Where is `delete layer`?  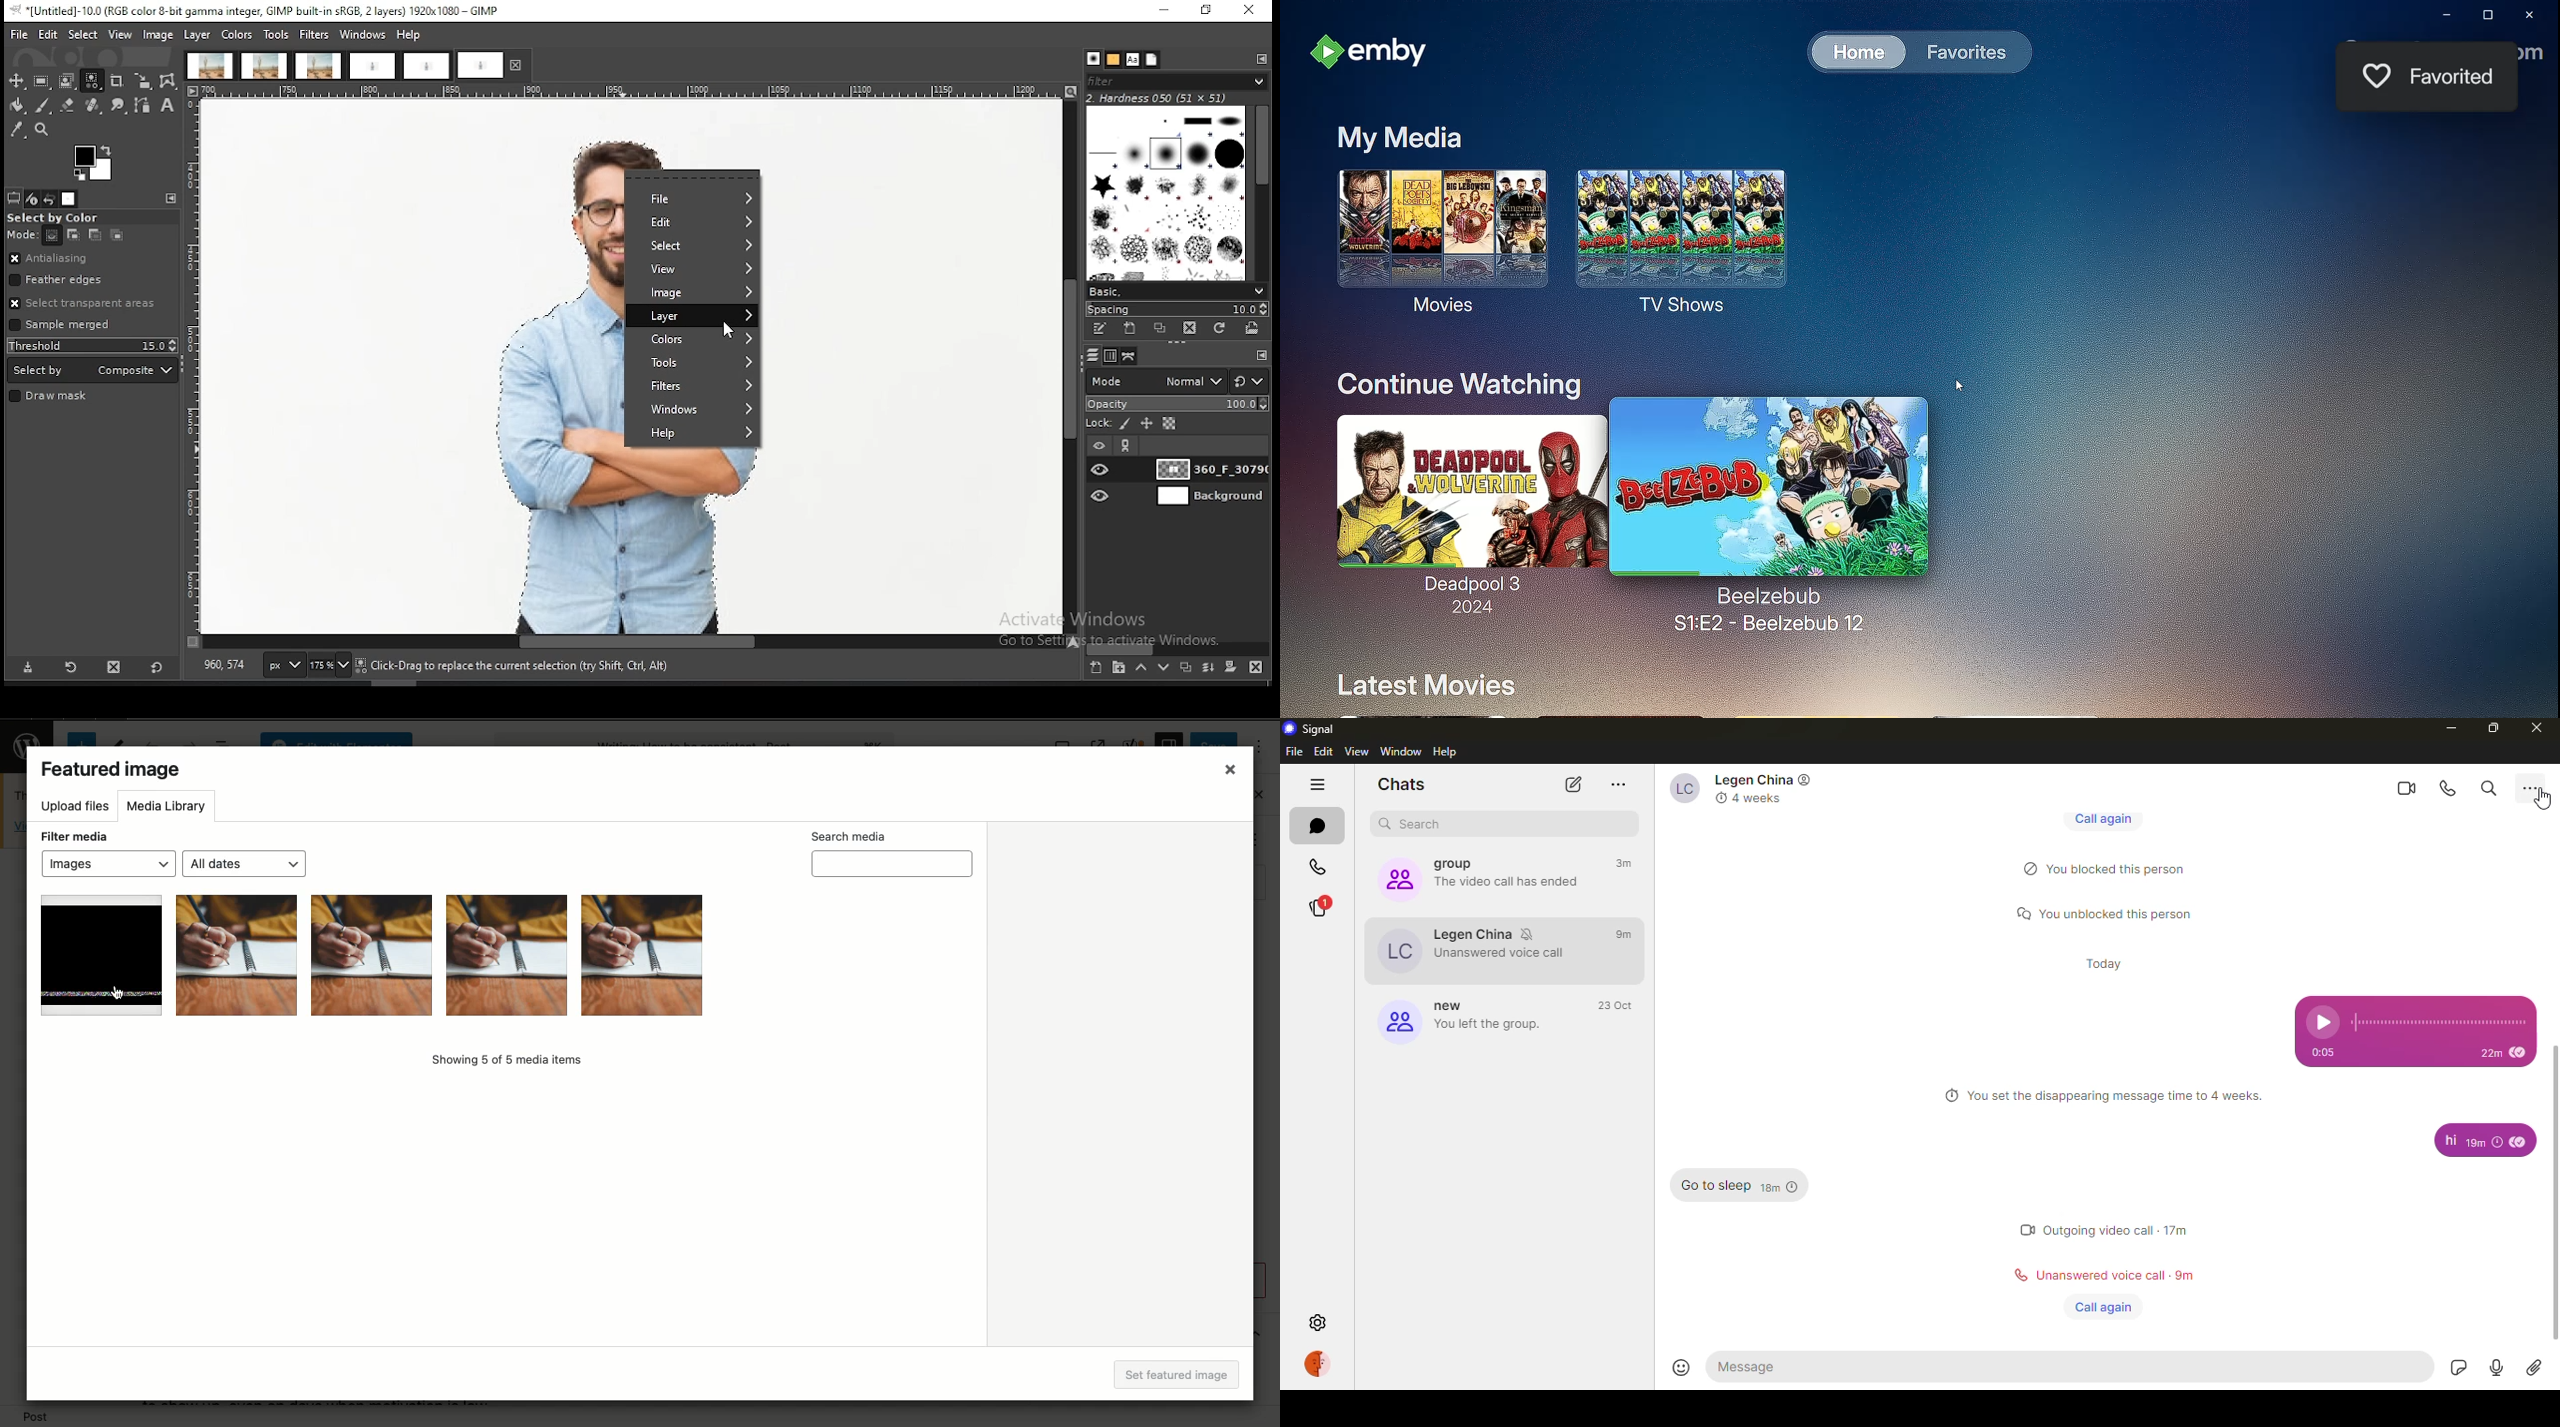
delete layer is located at coordinates (1259, 669).